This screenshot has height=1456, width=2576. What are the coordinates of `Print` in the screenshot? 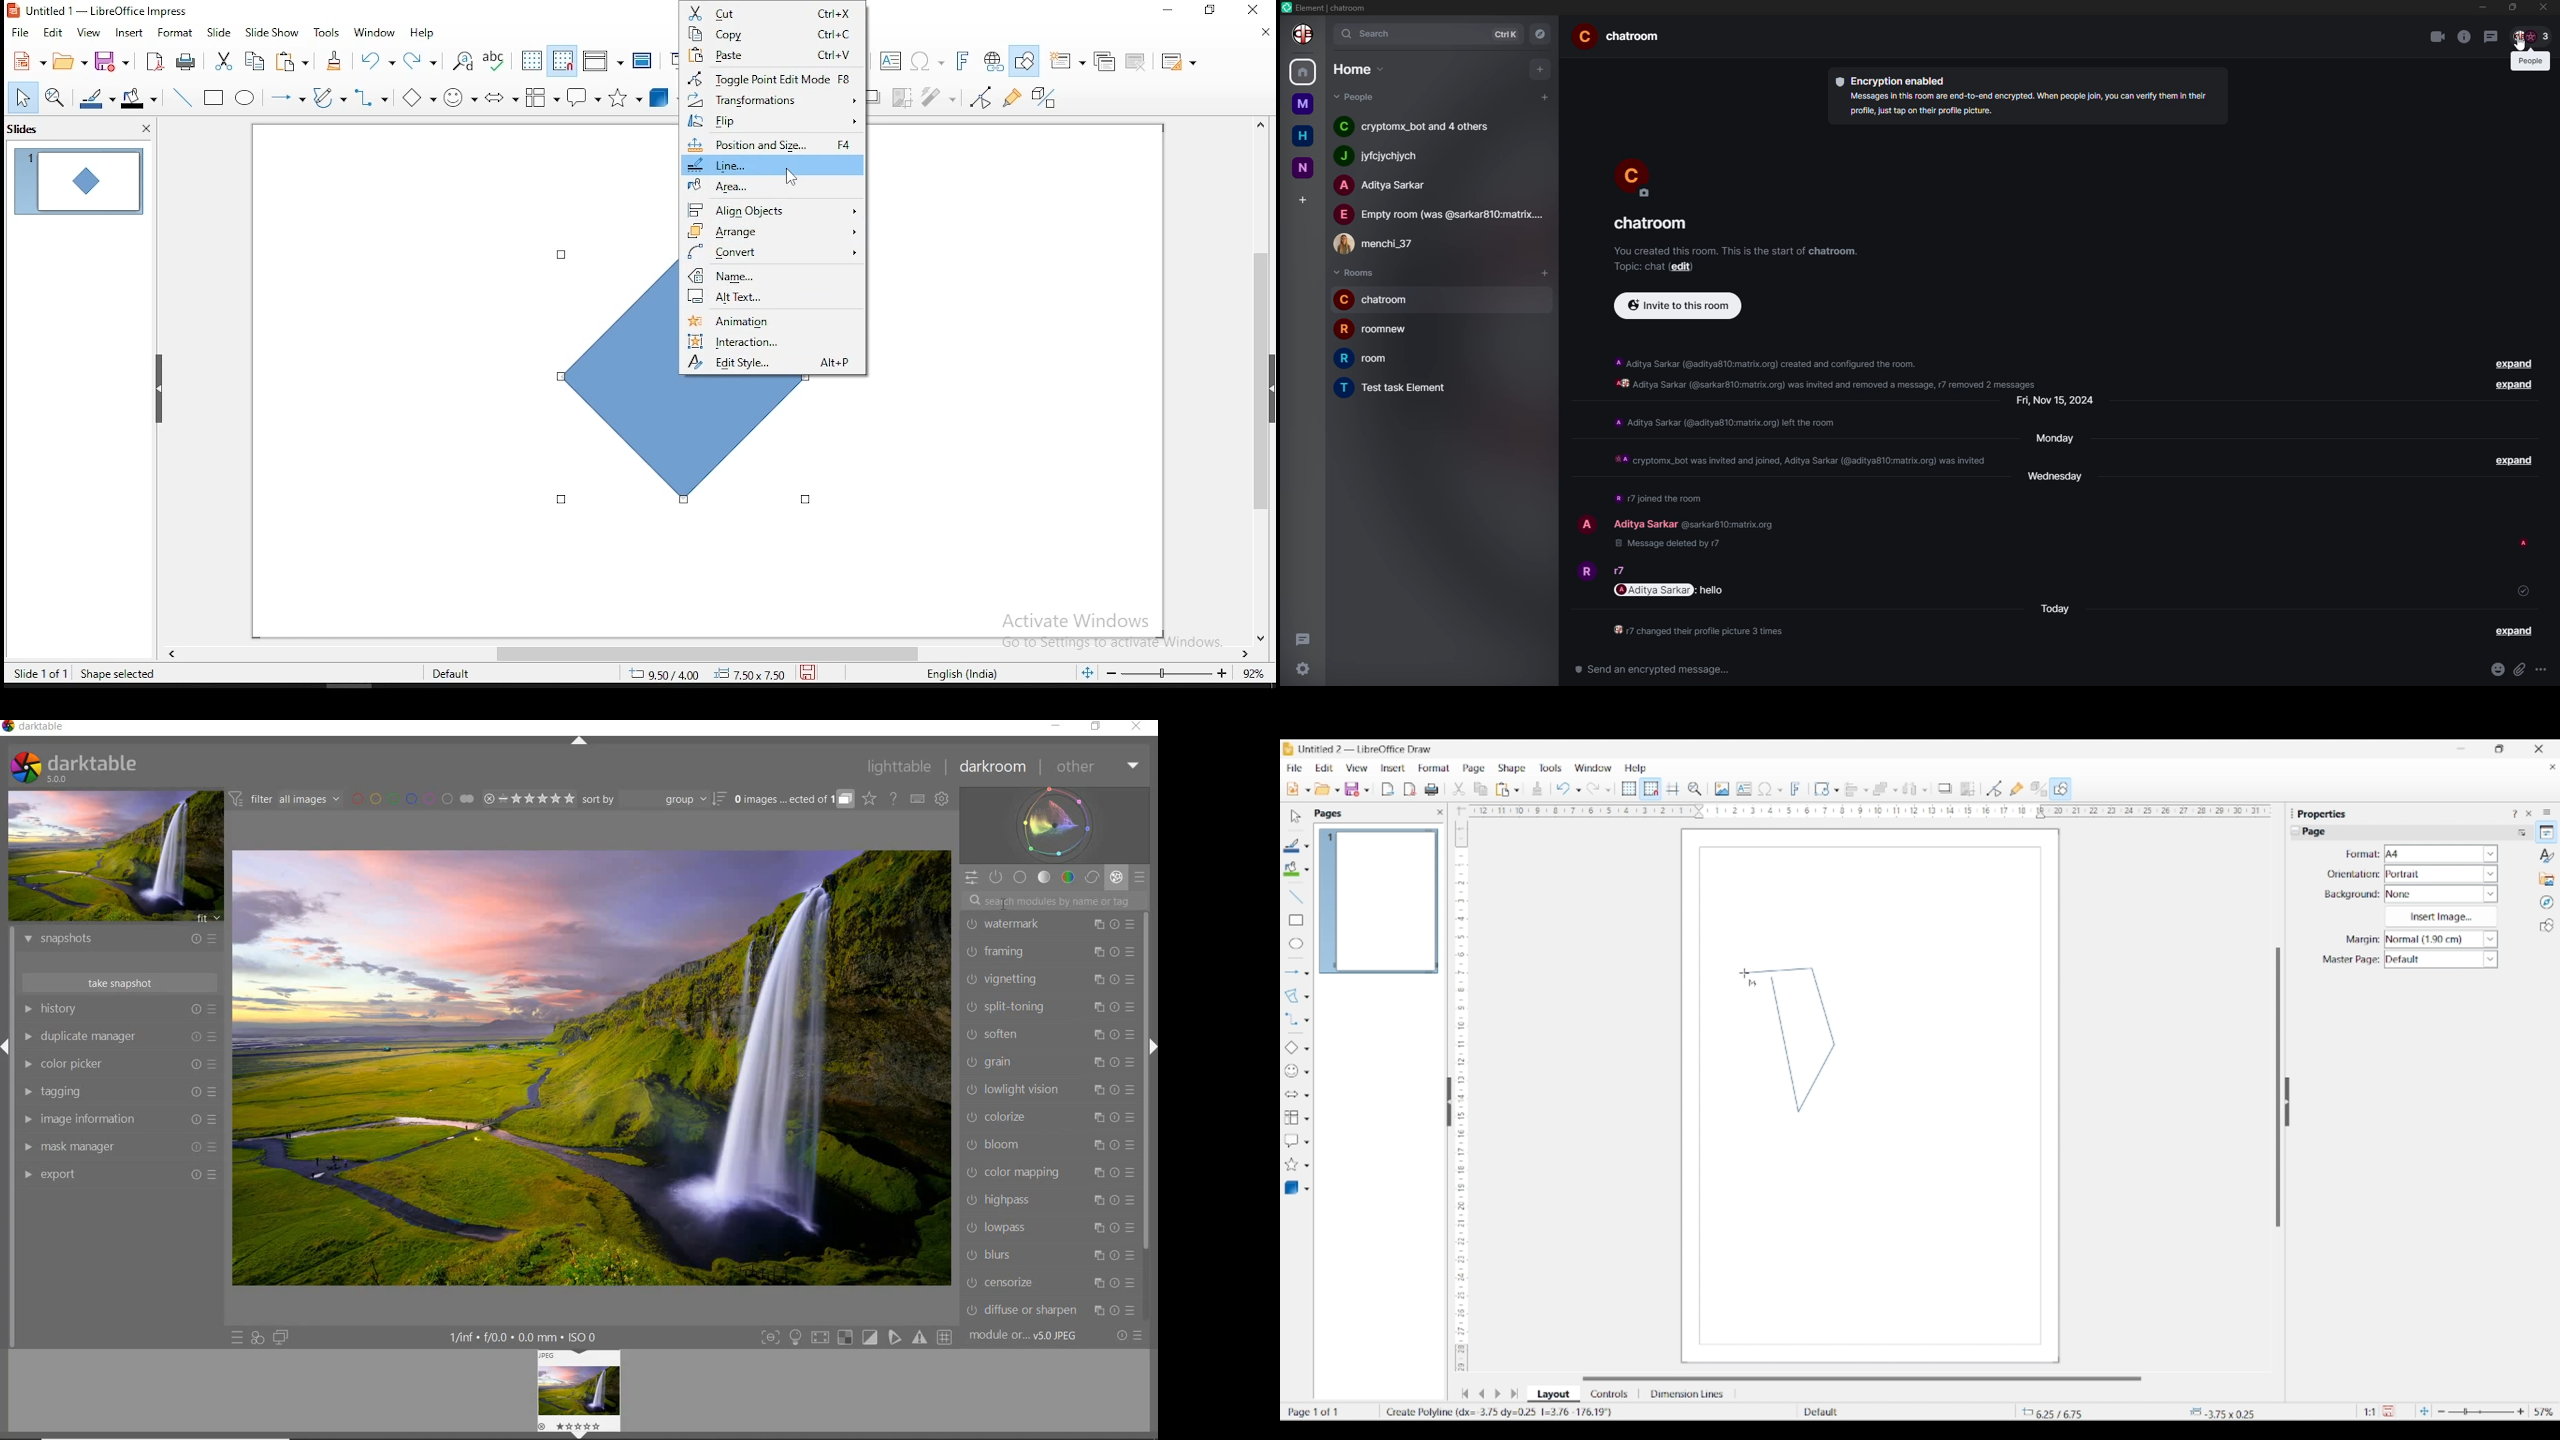 It's located at (1431, 789).